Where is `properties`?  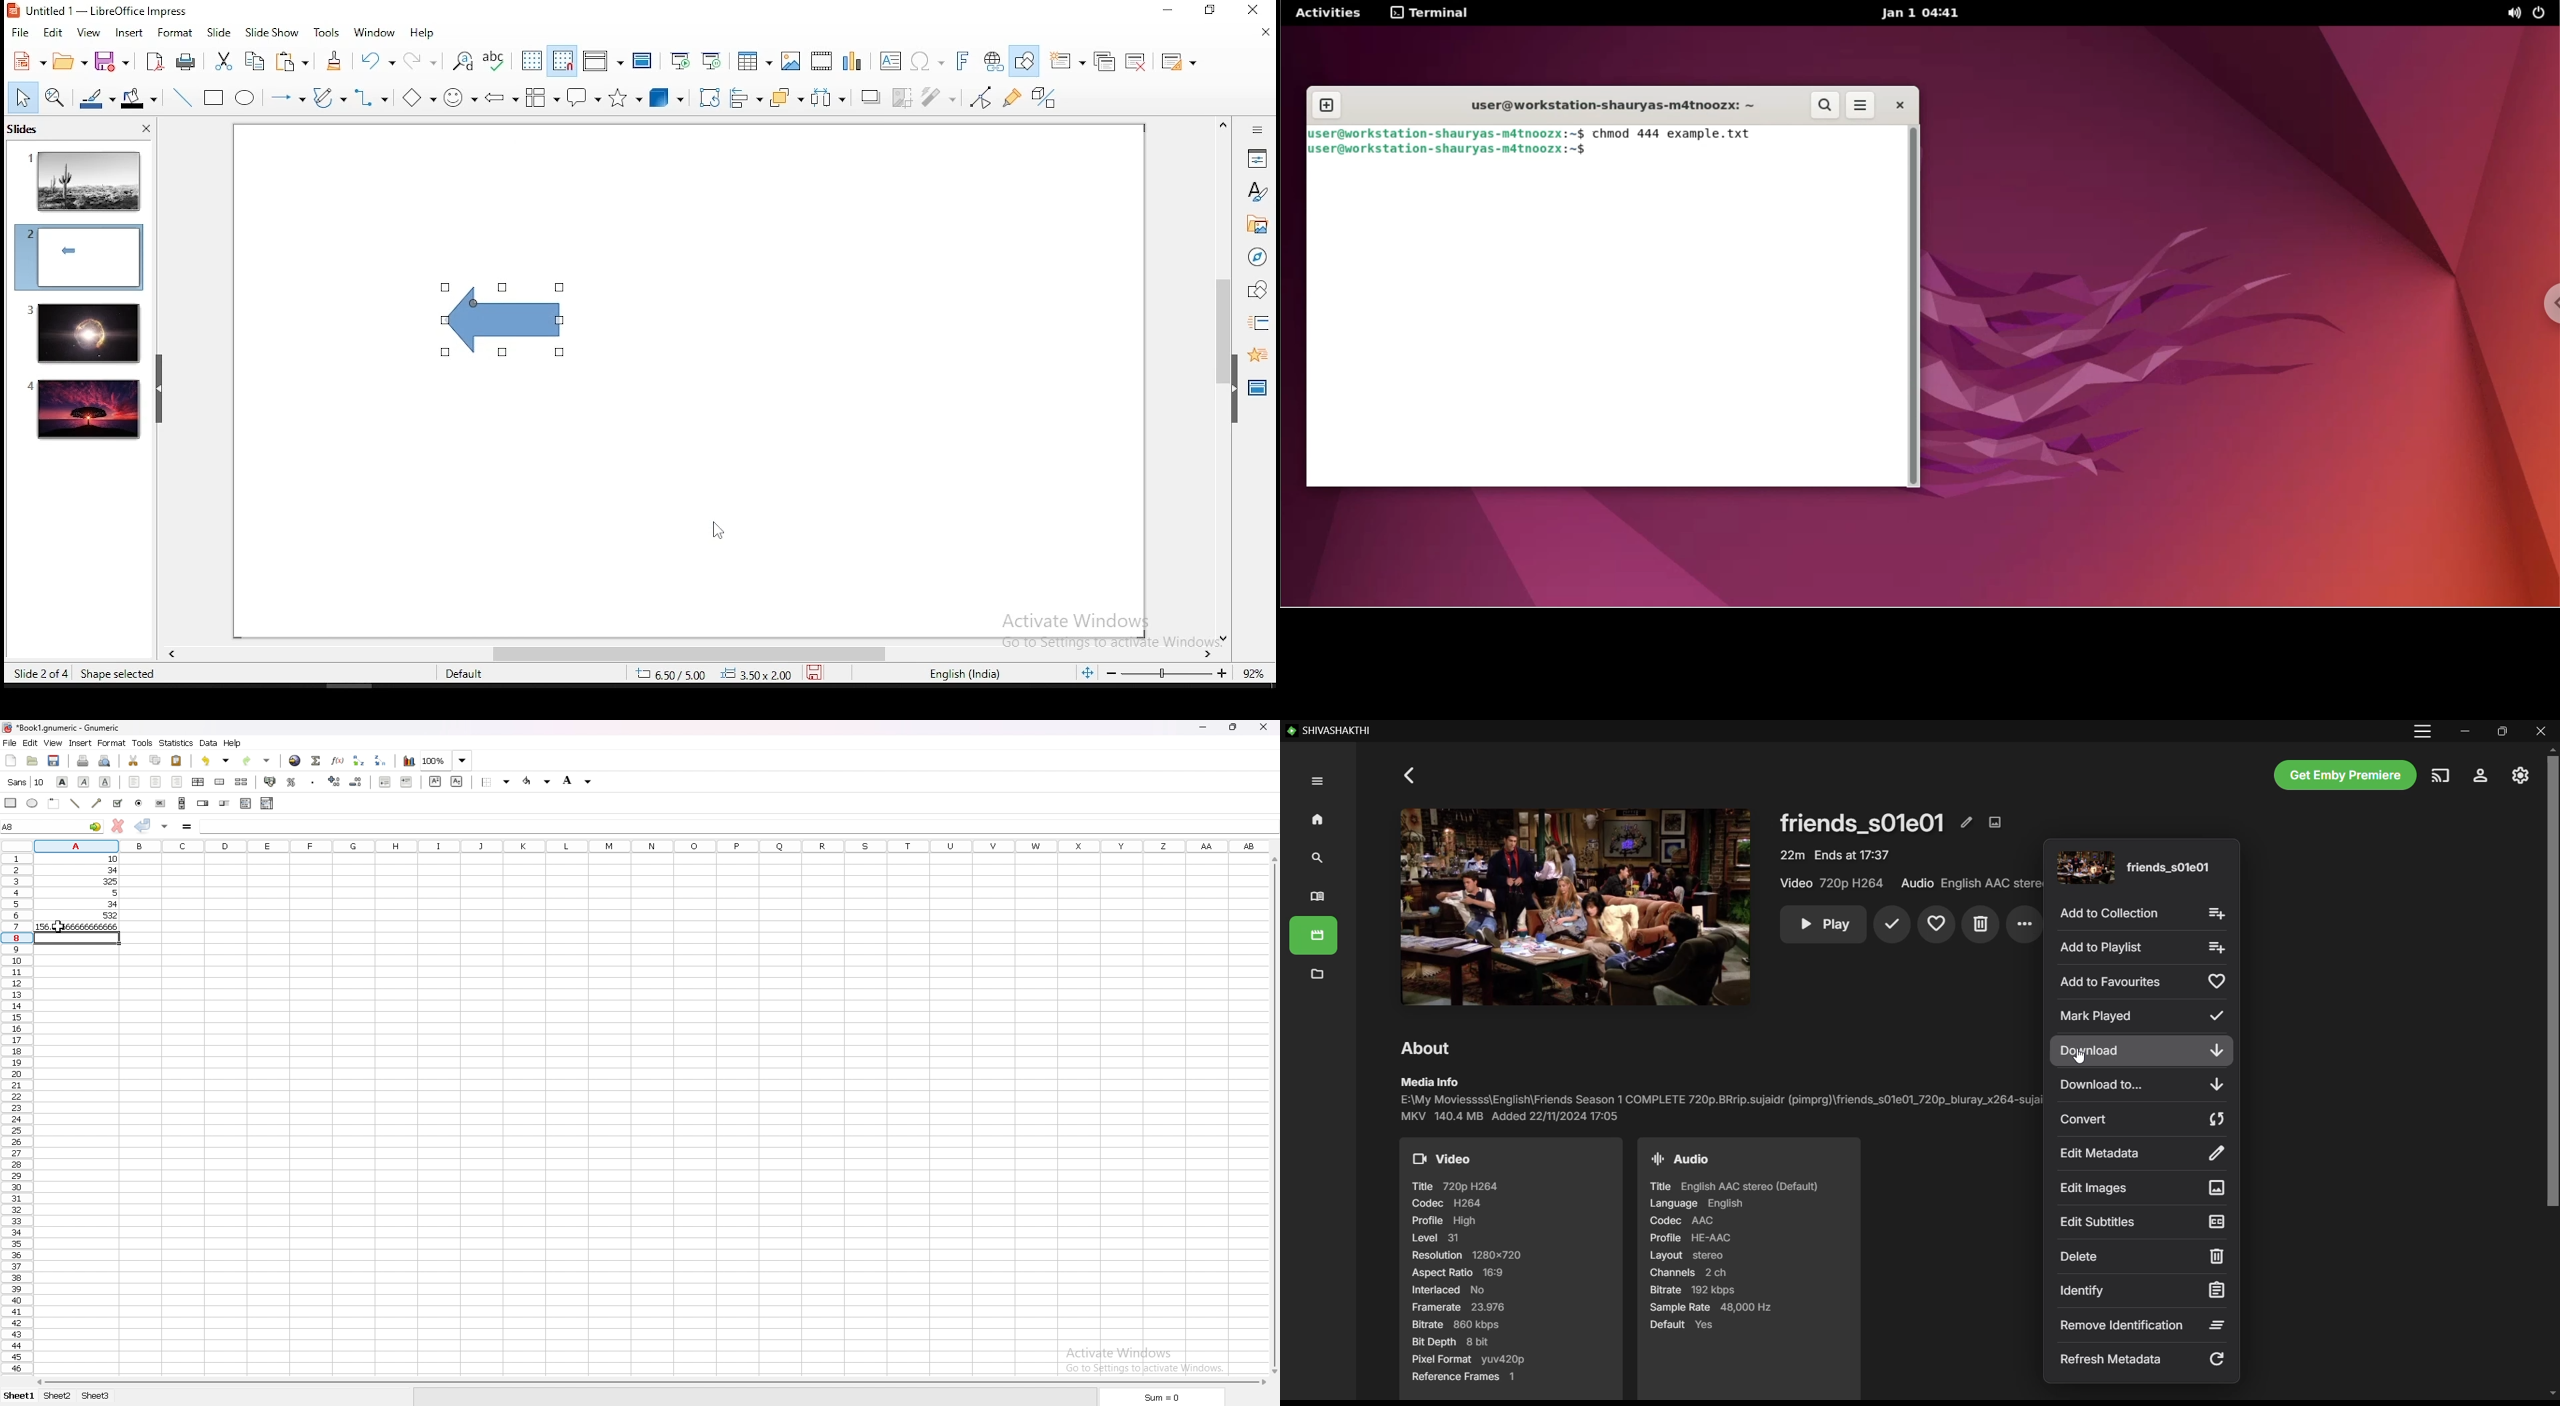 properties is located at coordinates (1257, 157).